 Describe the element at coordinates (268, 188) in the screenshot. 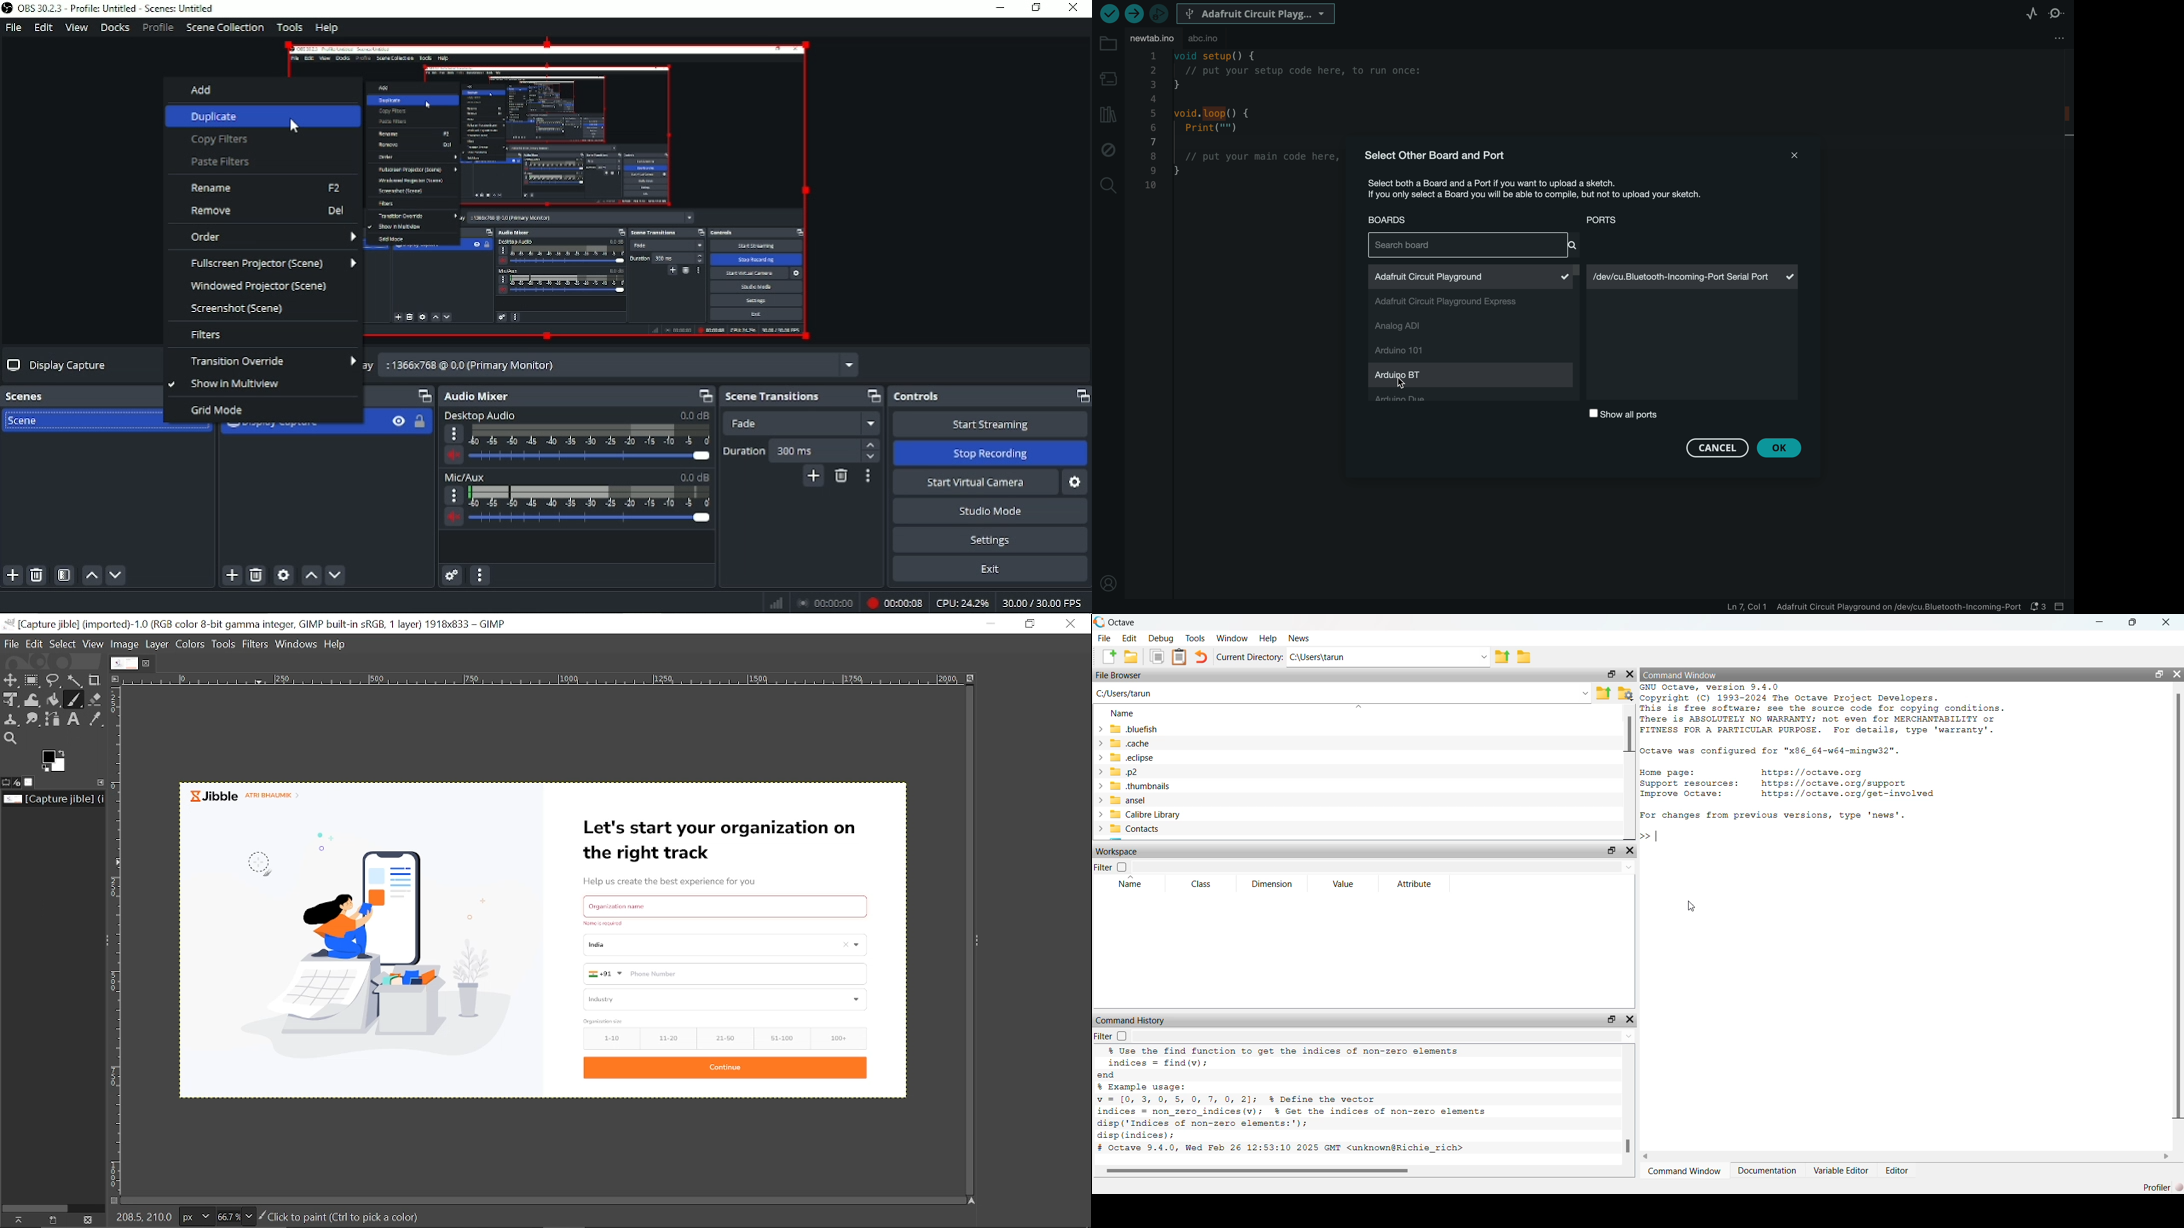

I see `Resume  F2` at that location.